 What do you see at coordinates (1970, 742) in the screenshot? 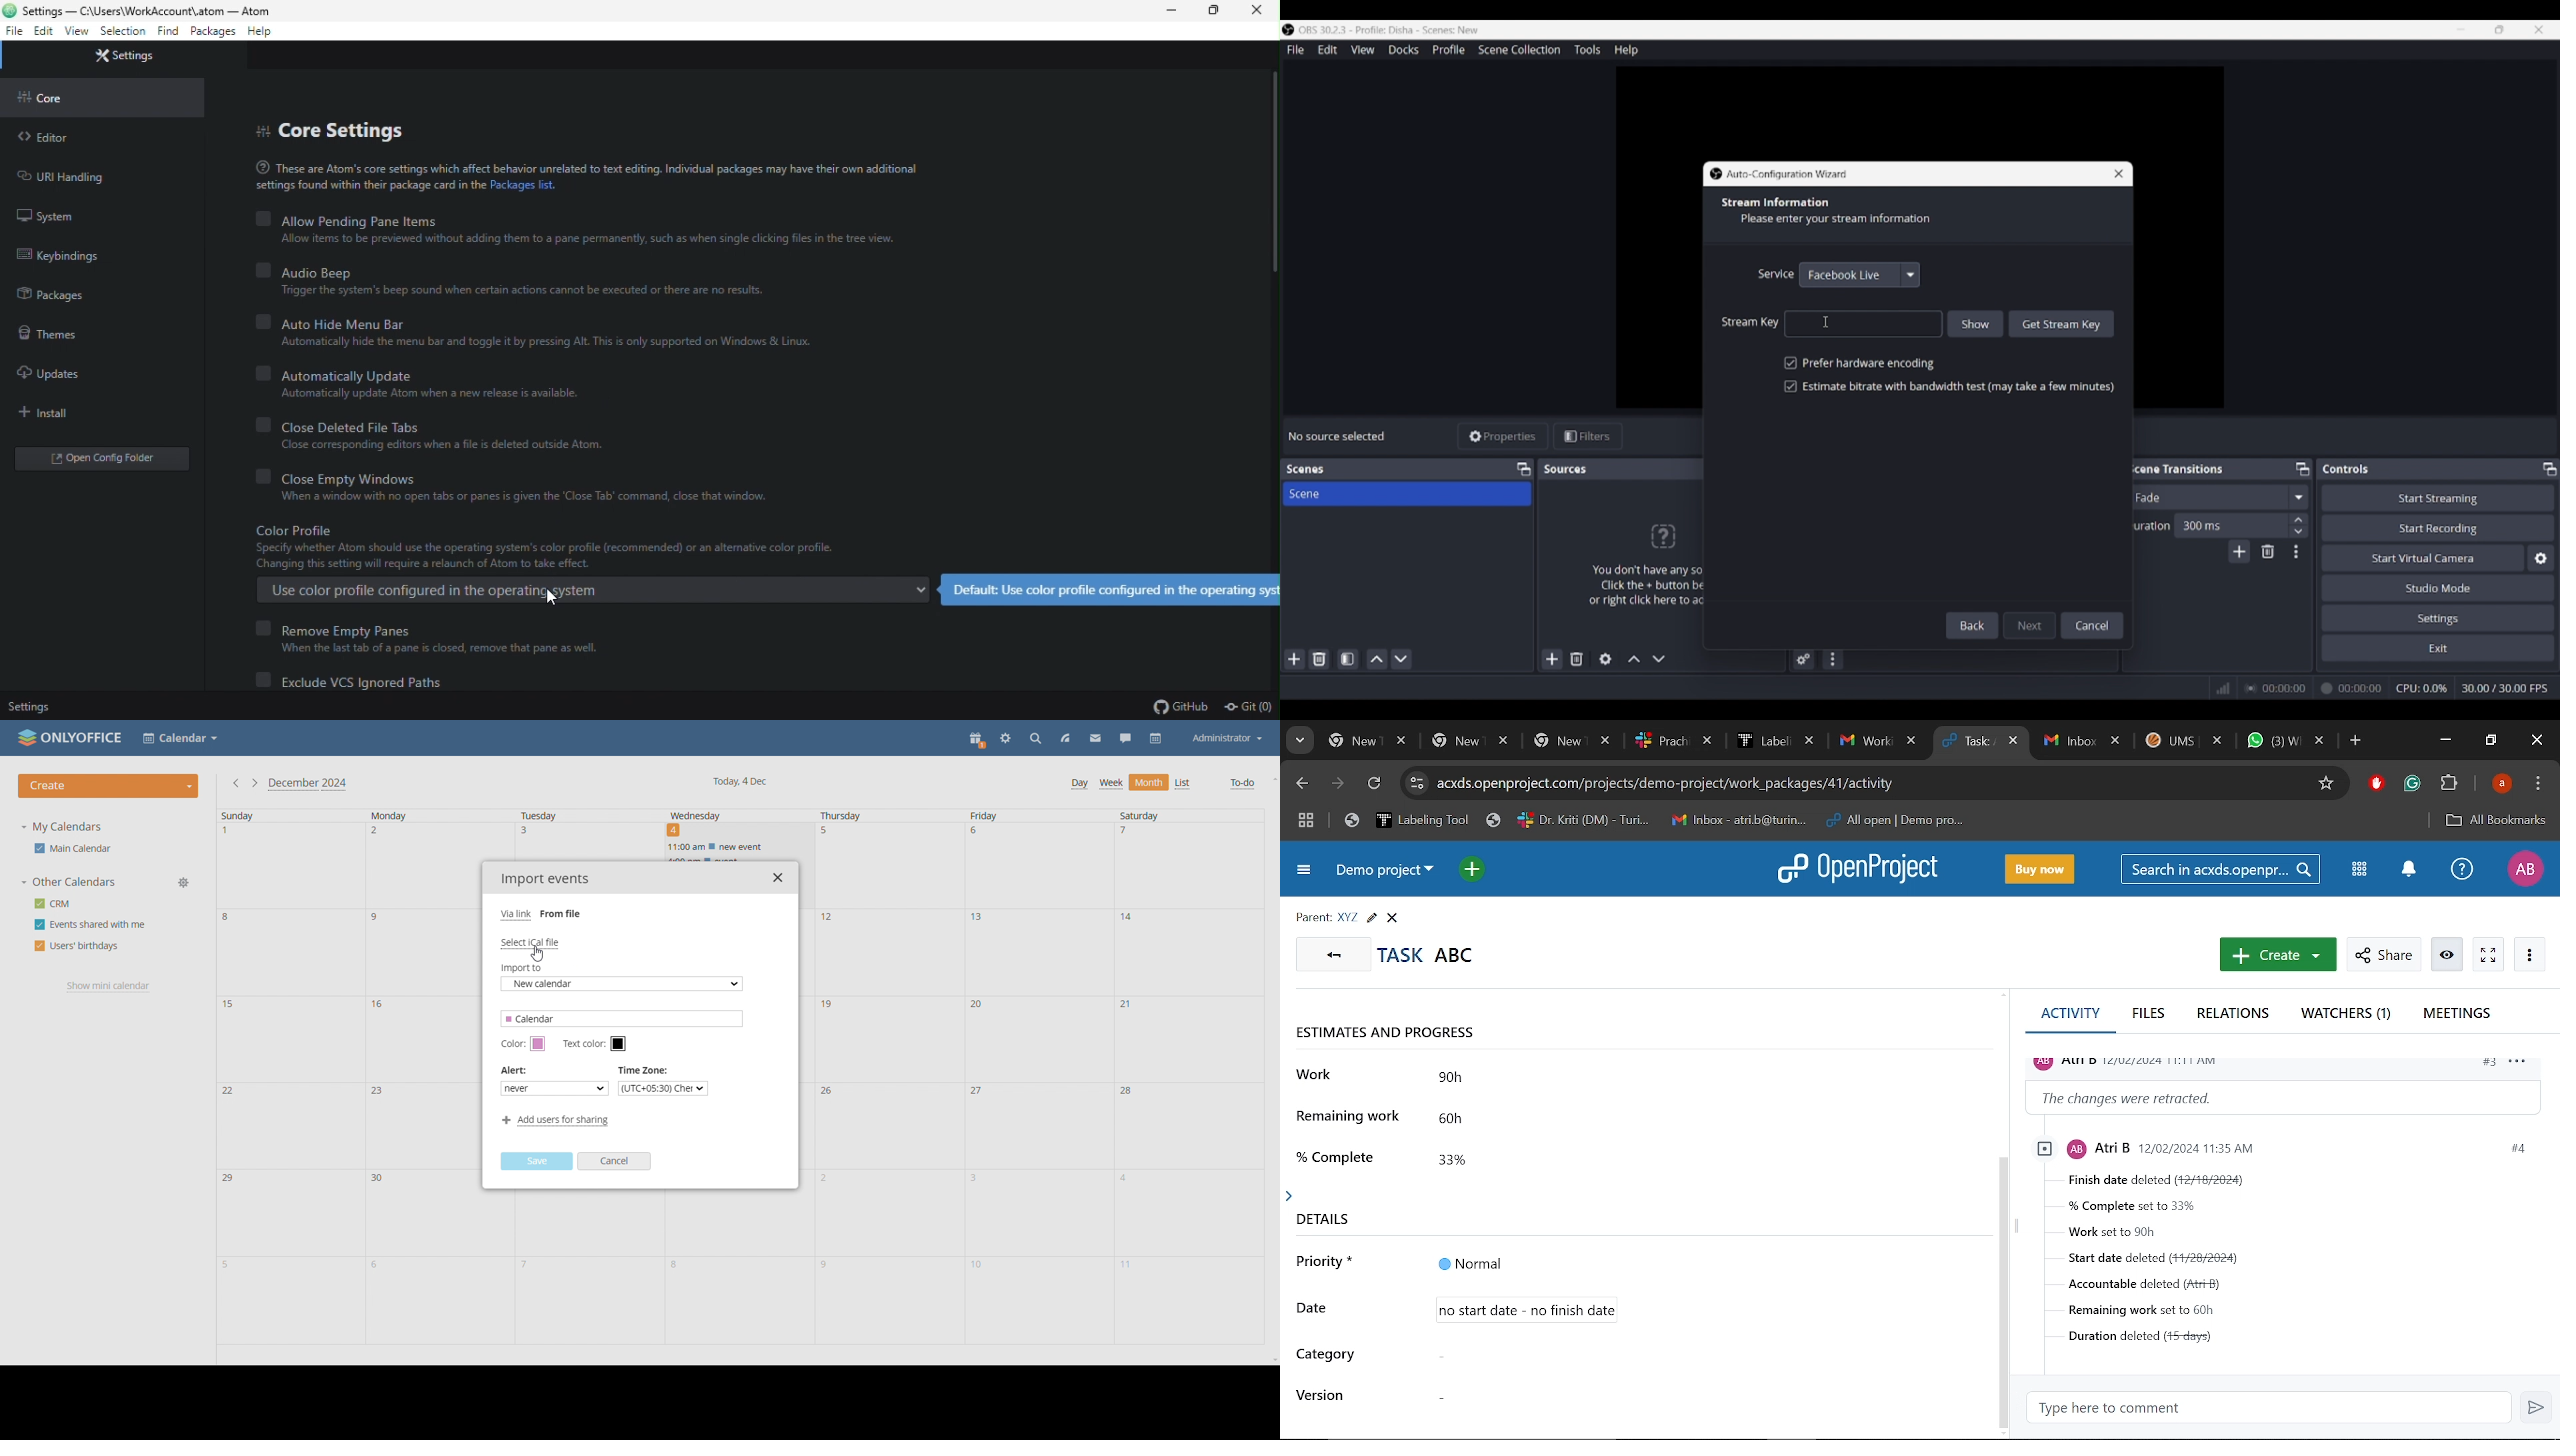
I see `Current tab` at bounding box center [1970, 742].